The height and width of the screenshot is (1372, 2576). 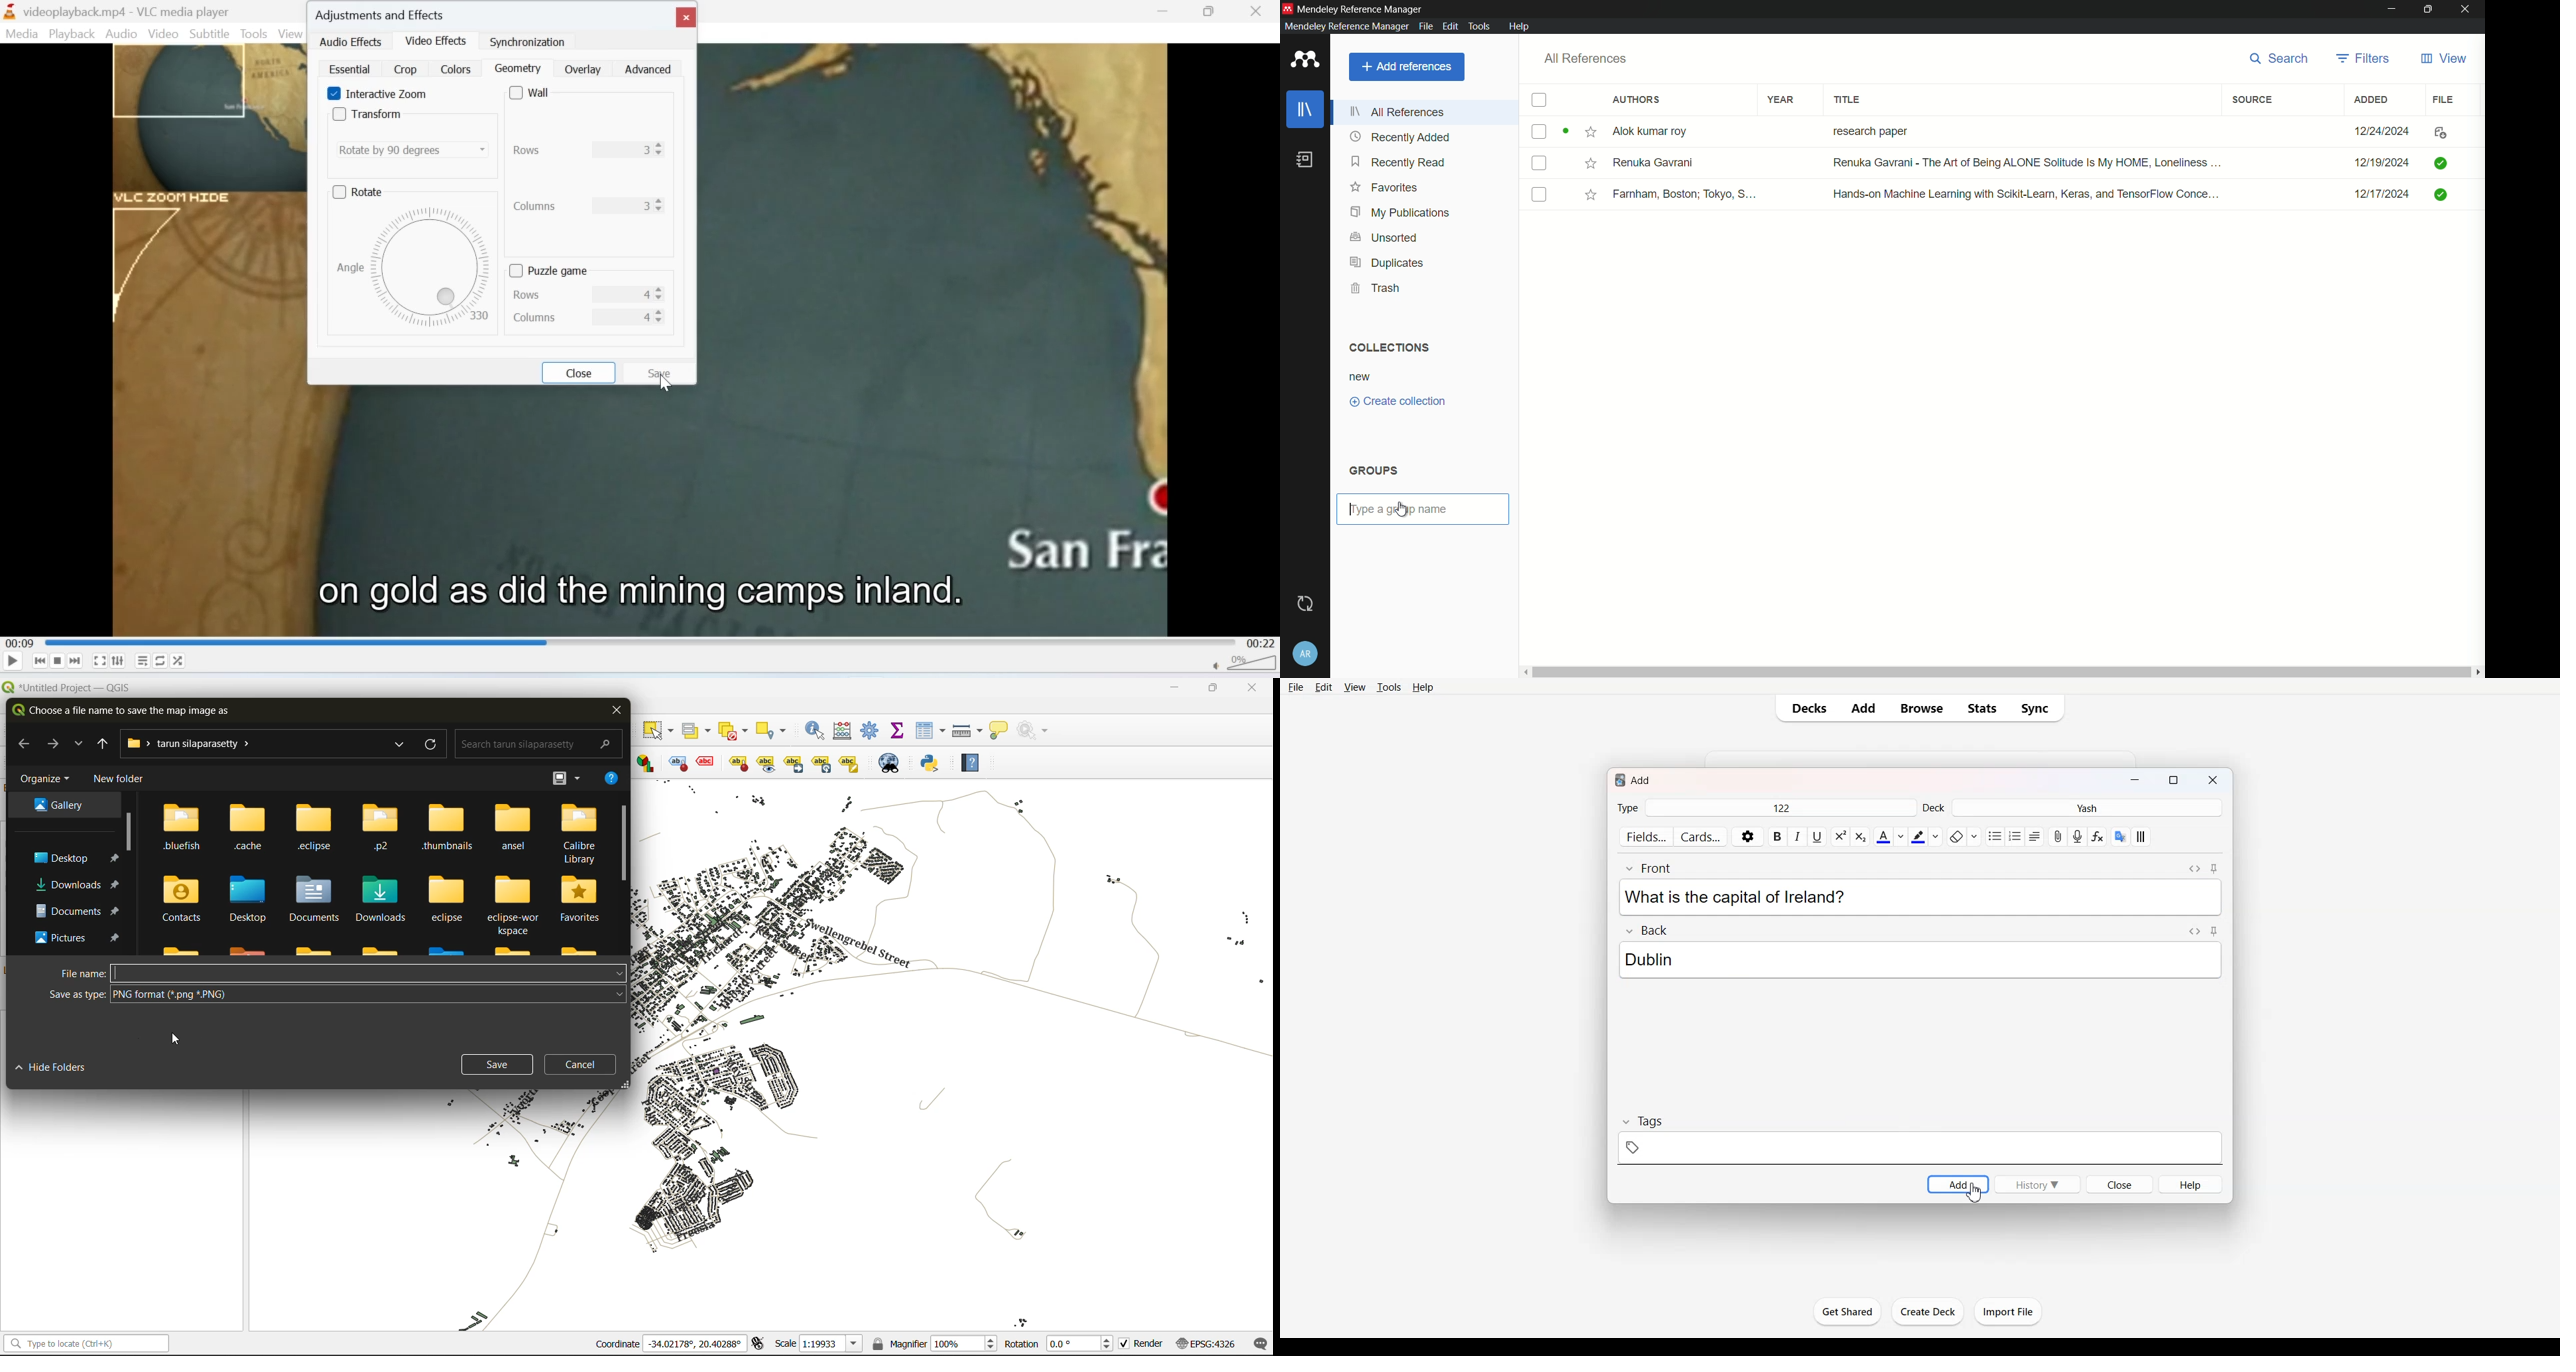 I want to click on Superscript, so click(x=1860, y=837).